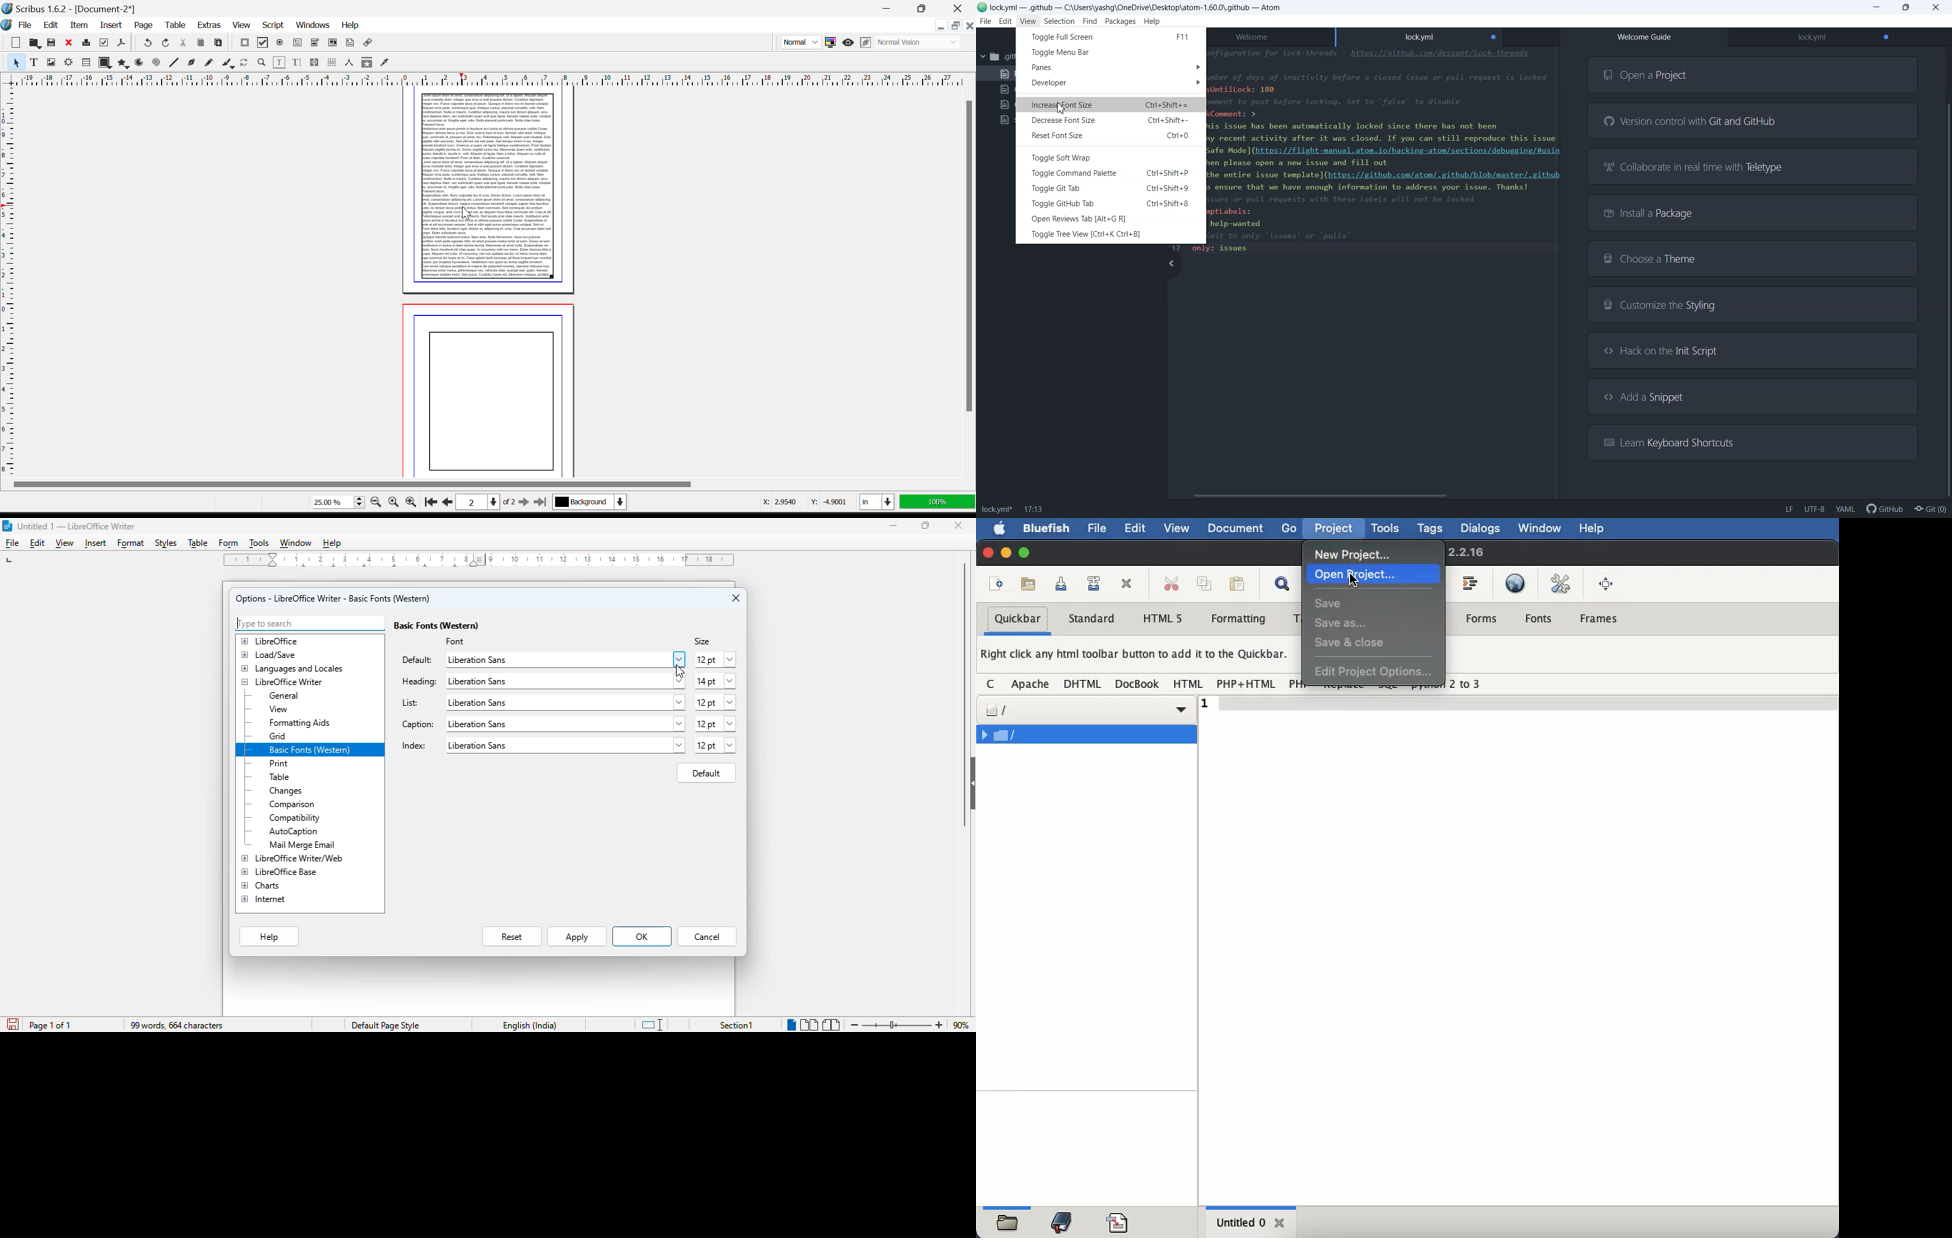 The width and height of the screenshot is (1960, 1260). What do you see at coordinates (280, 43) in the screenshot?
I see `PDF Radio Button` at bounding box center [280, 43].